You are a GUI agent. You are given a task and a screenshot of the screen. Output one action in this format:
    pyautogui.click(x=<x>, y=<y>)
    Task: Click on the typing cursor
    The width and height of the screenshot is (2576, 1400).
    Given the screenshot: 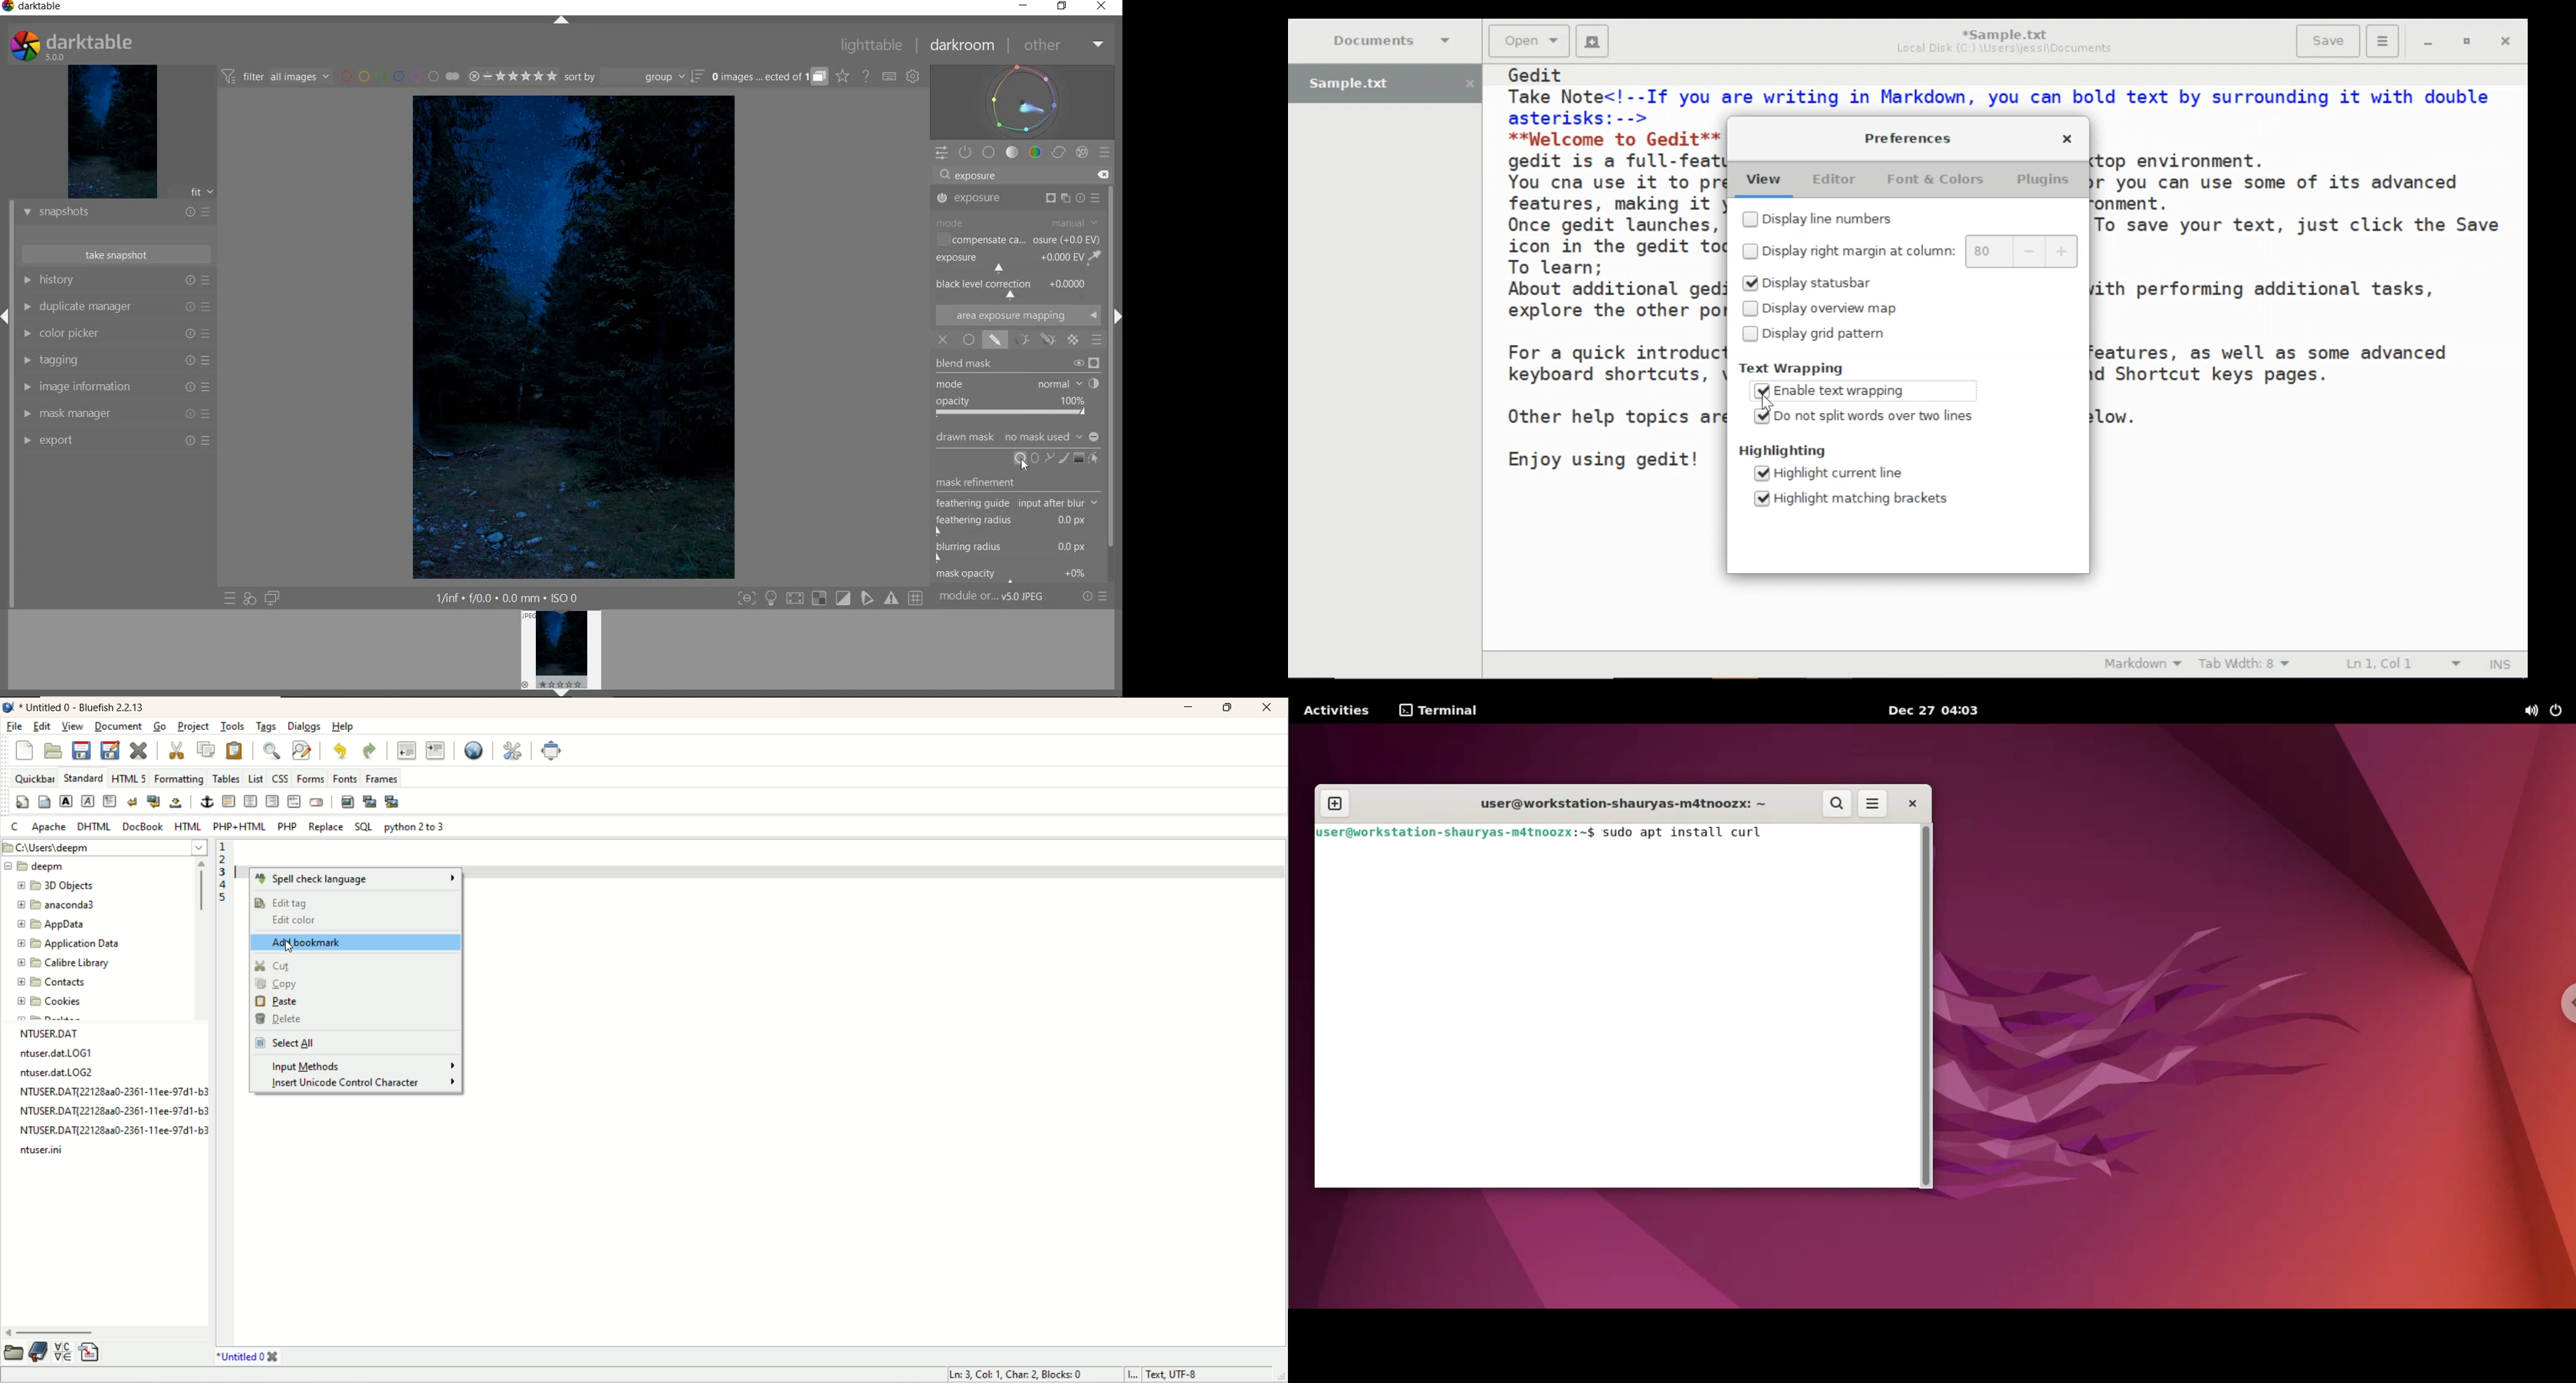 What is the action you would take?
    pyautogui.click(x=240, y=871)
    